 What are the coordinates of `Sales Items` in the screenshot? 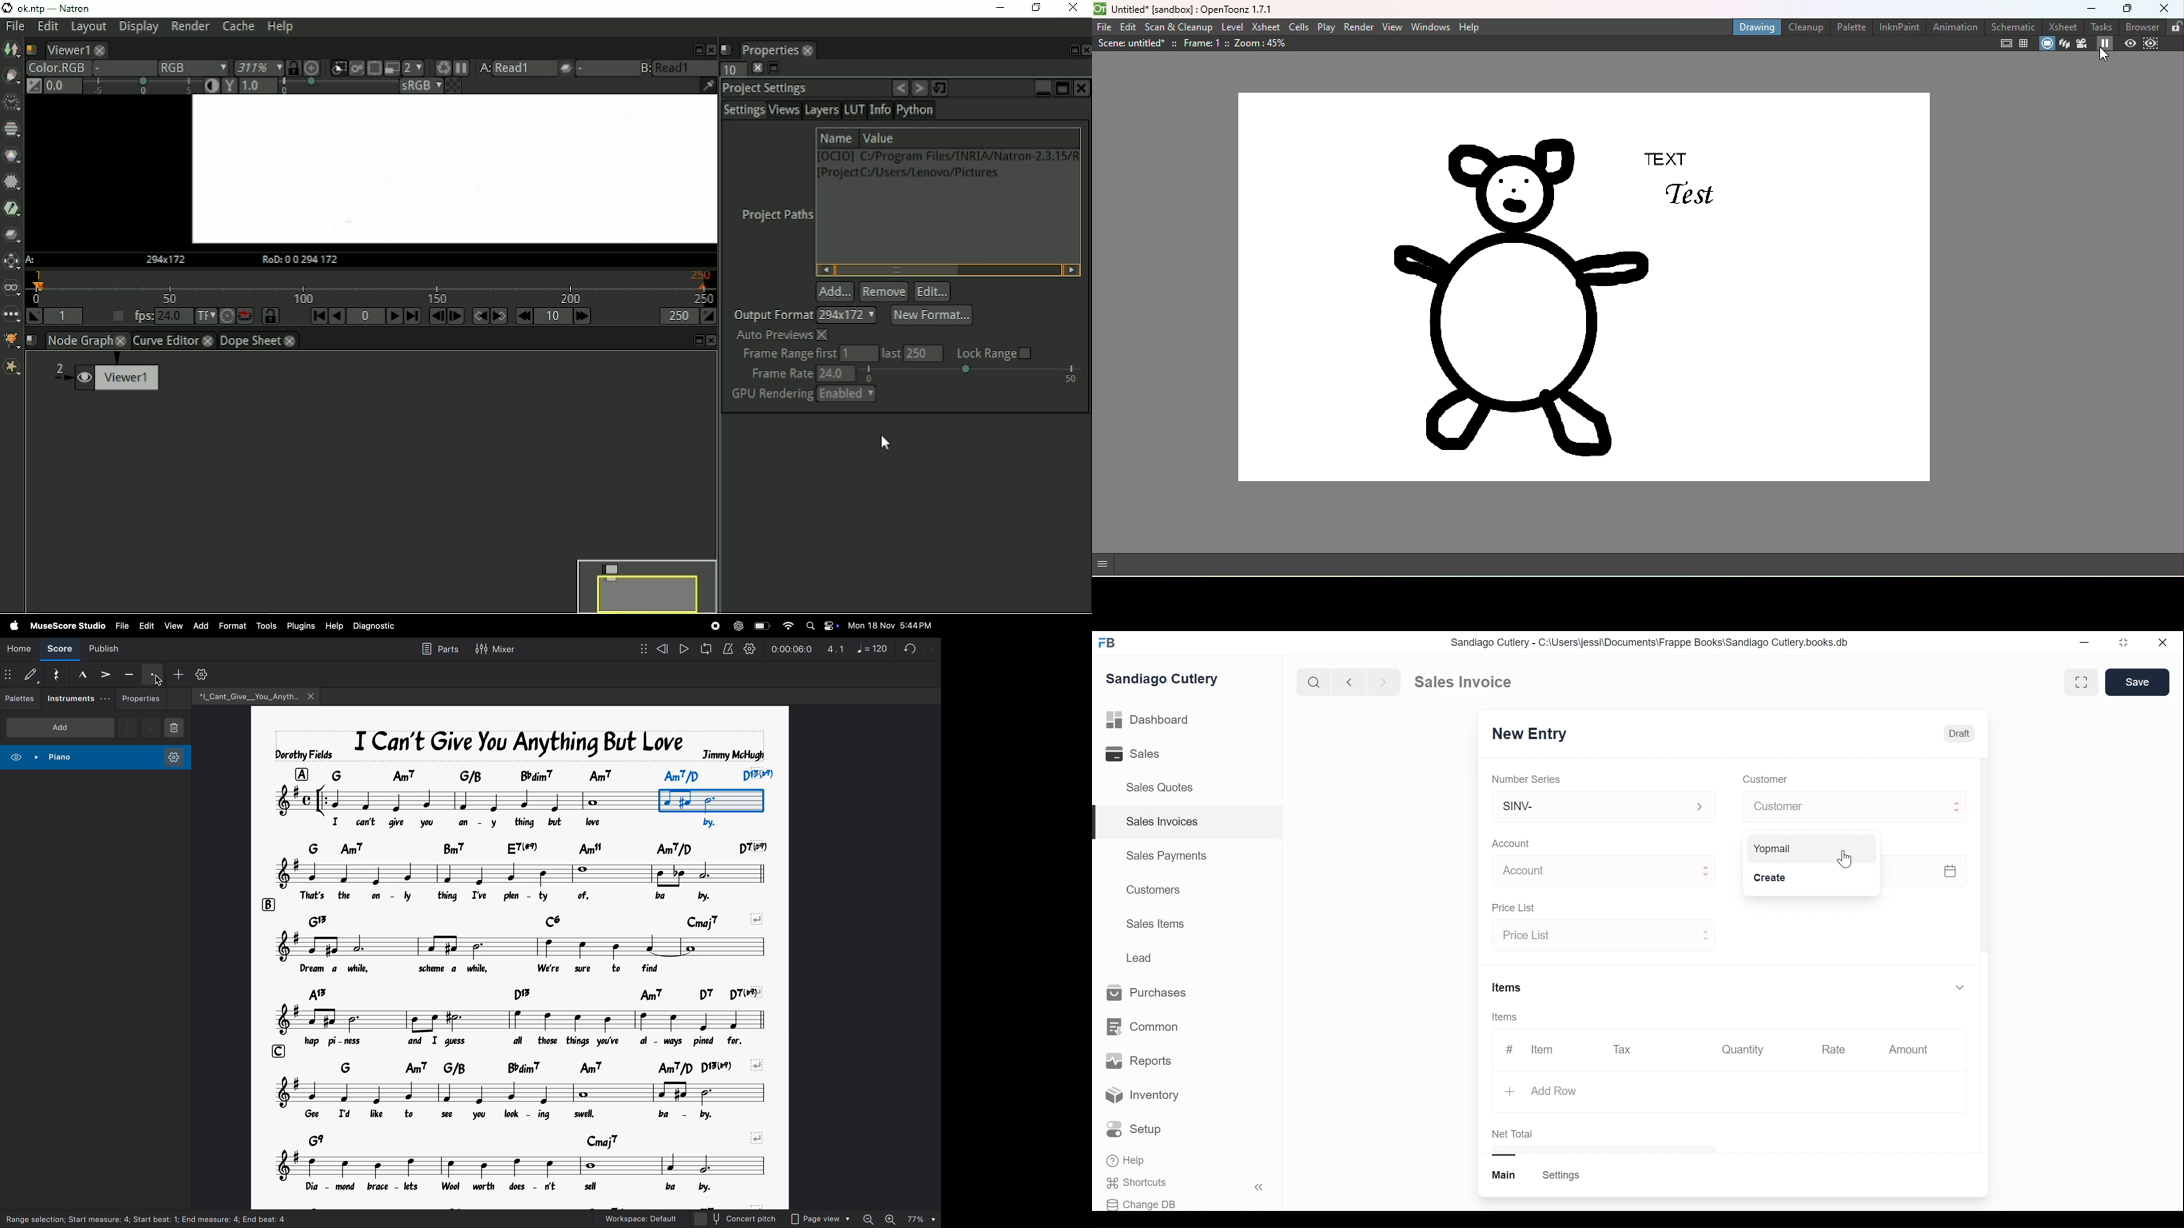 It's located at (1155, 923).